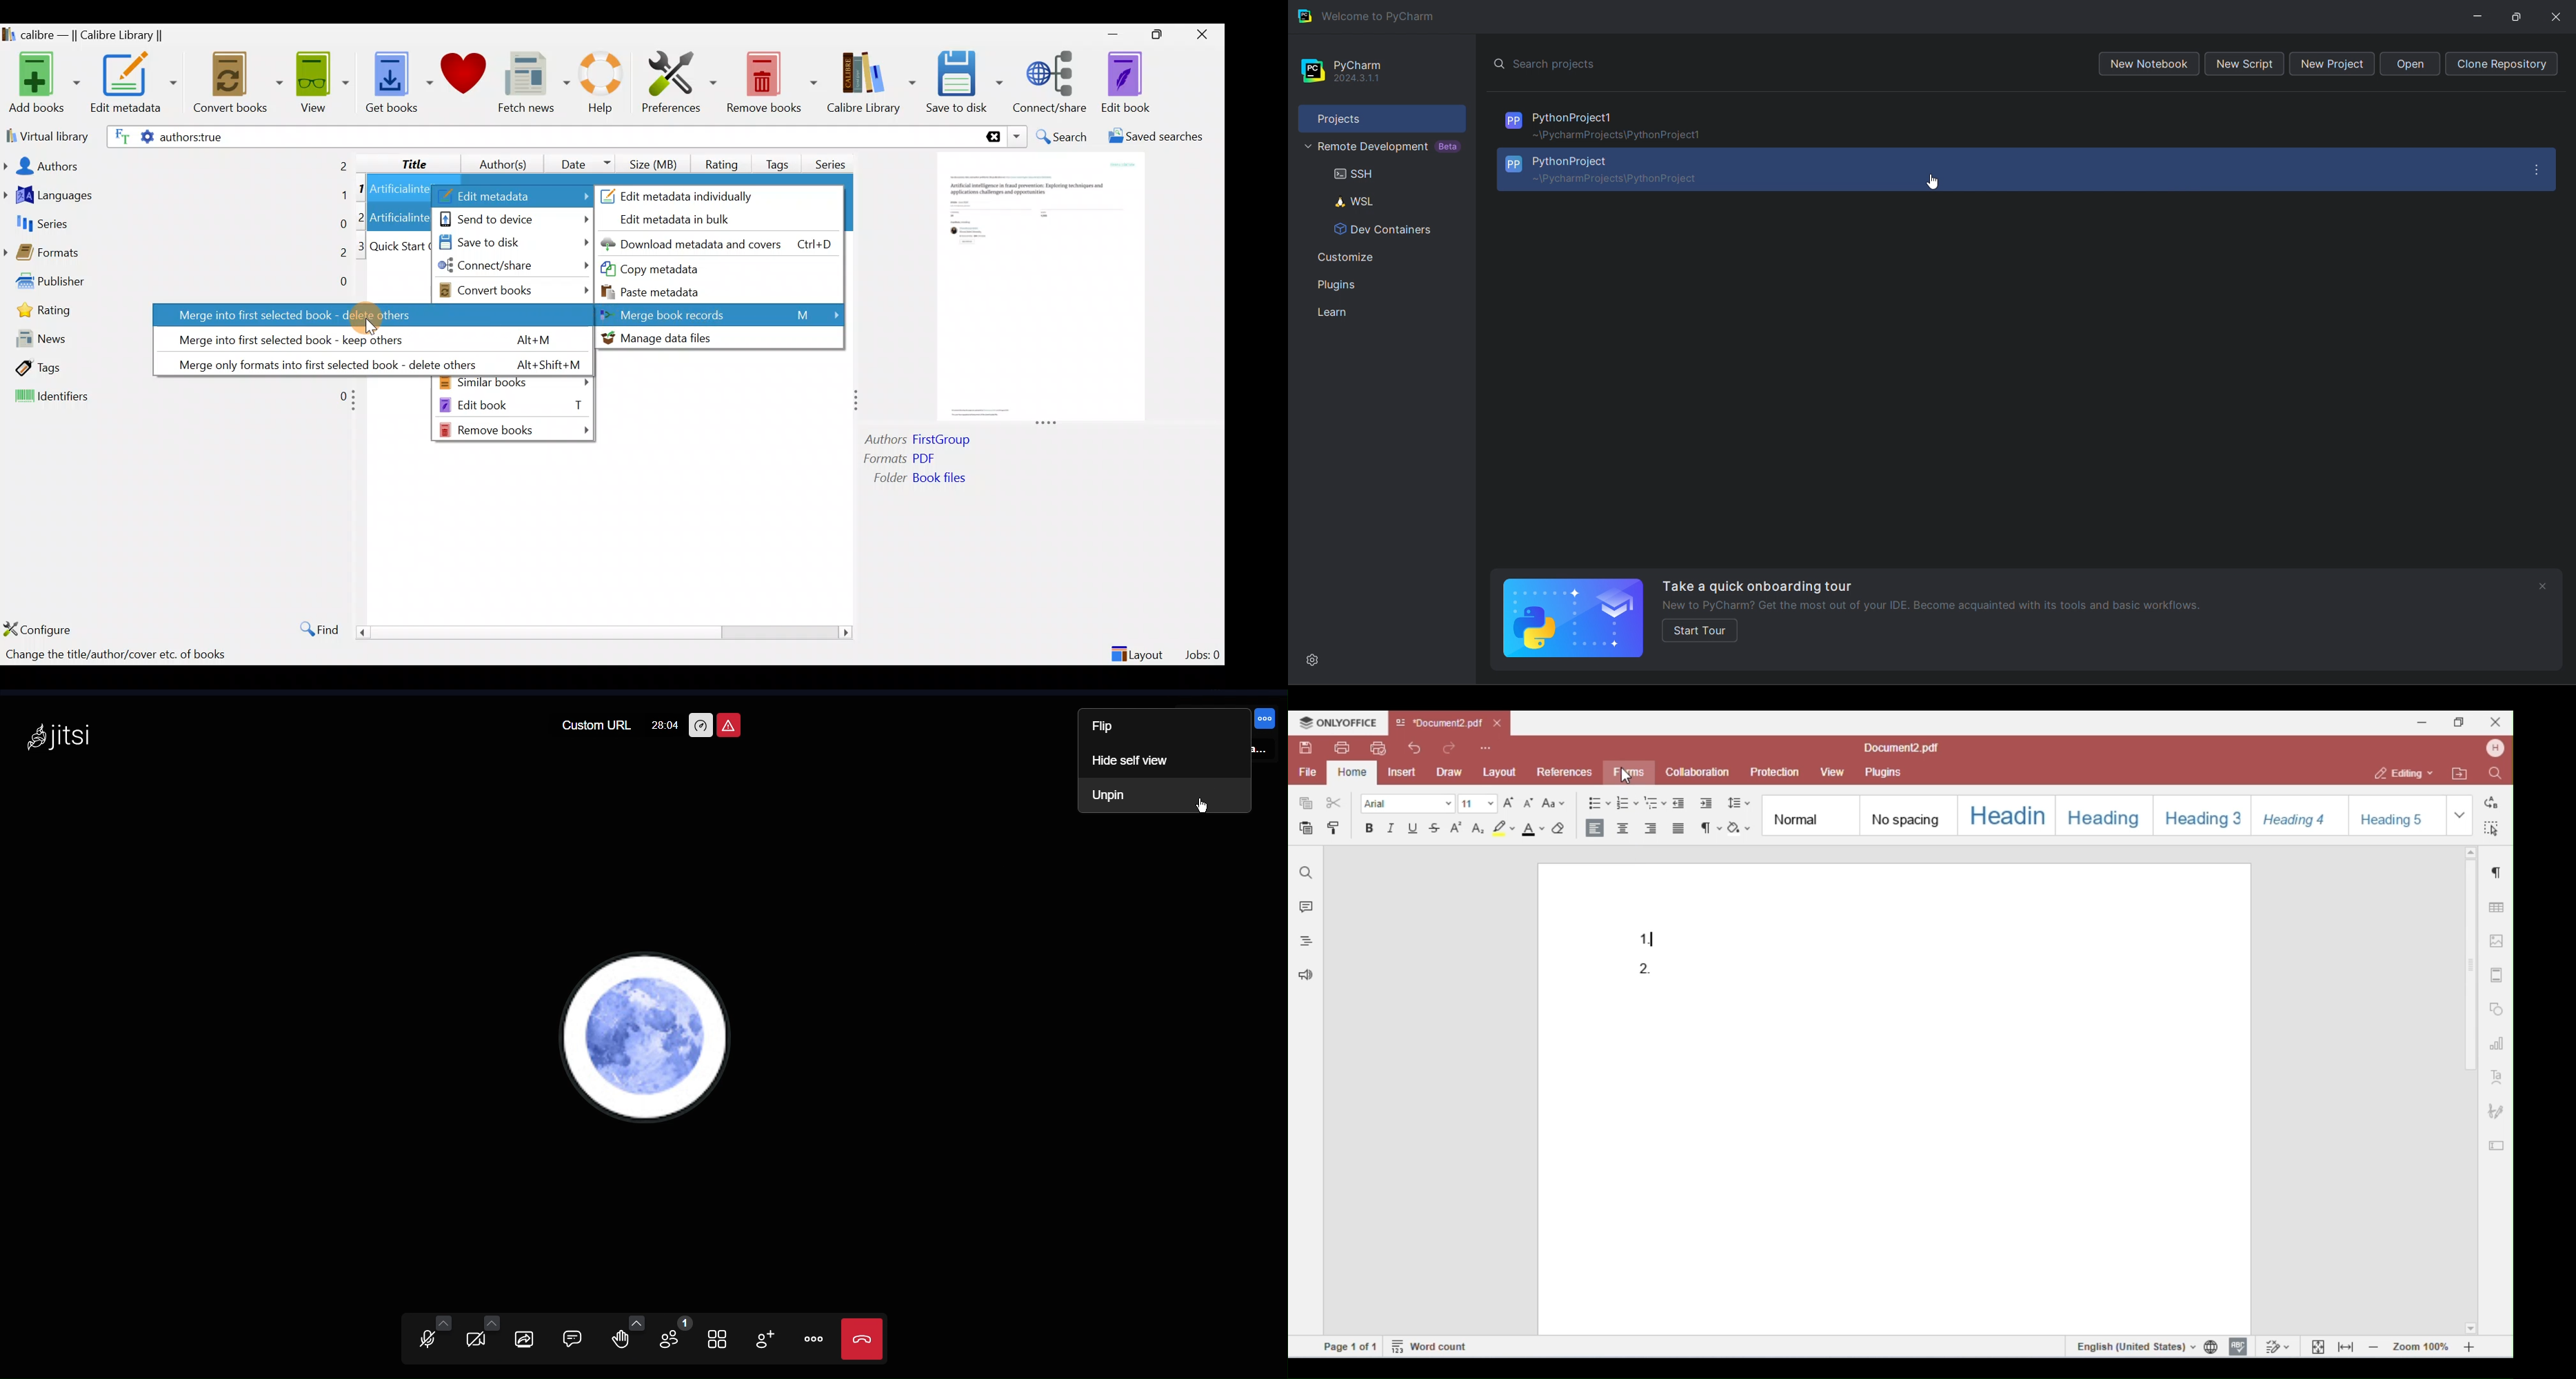  I want to click on Find, so click(313, 628).